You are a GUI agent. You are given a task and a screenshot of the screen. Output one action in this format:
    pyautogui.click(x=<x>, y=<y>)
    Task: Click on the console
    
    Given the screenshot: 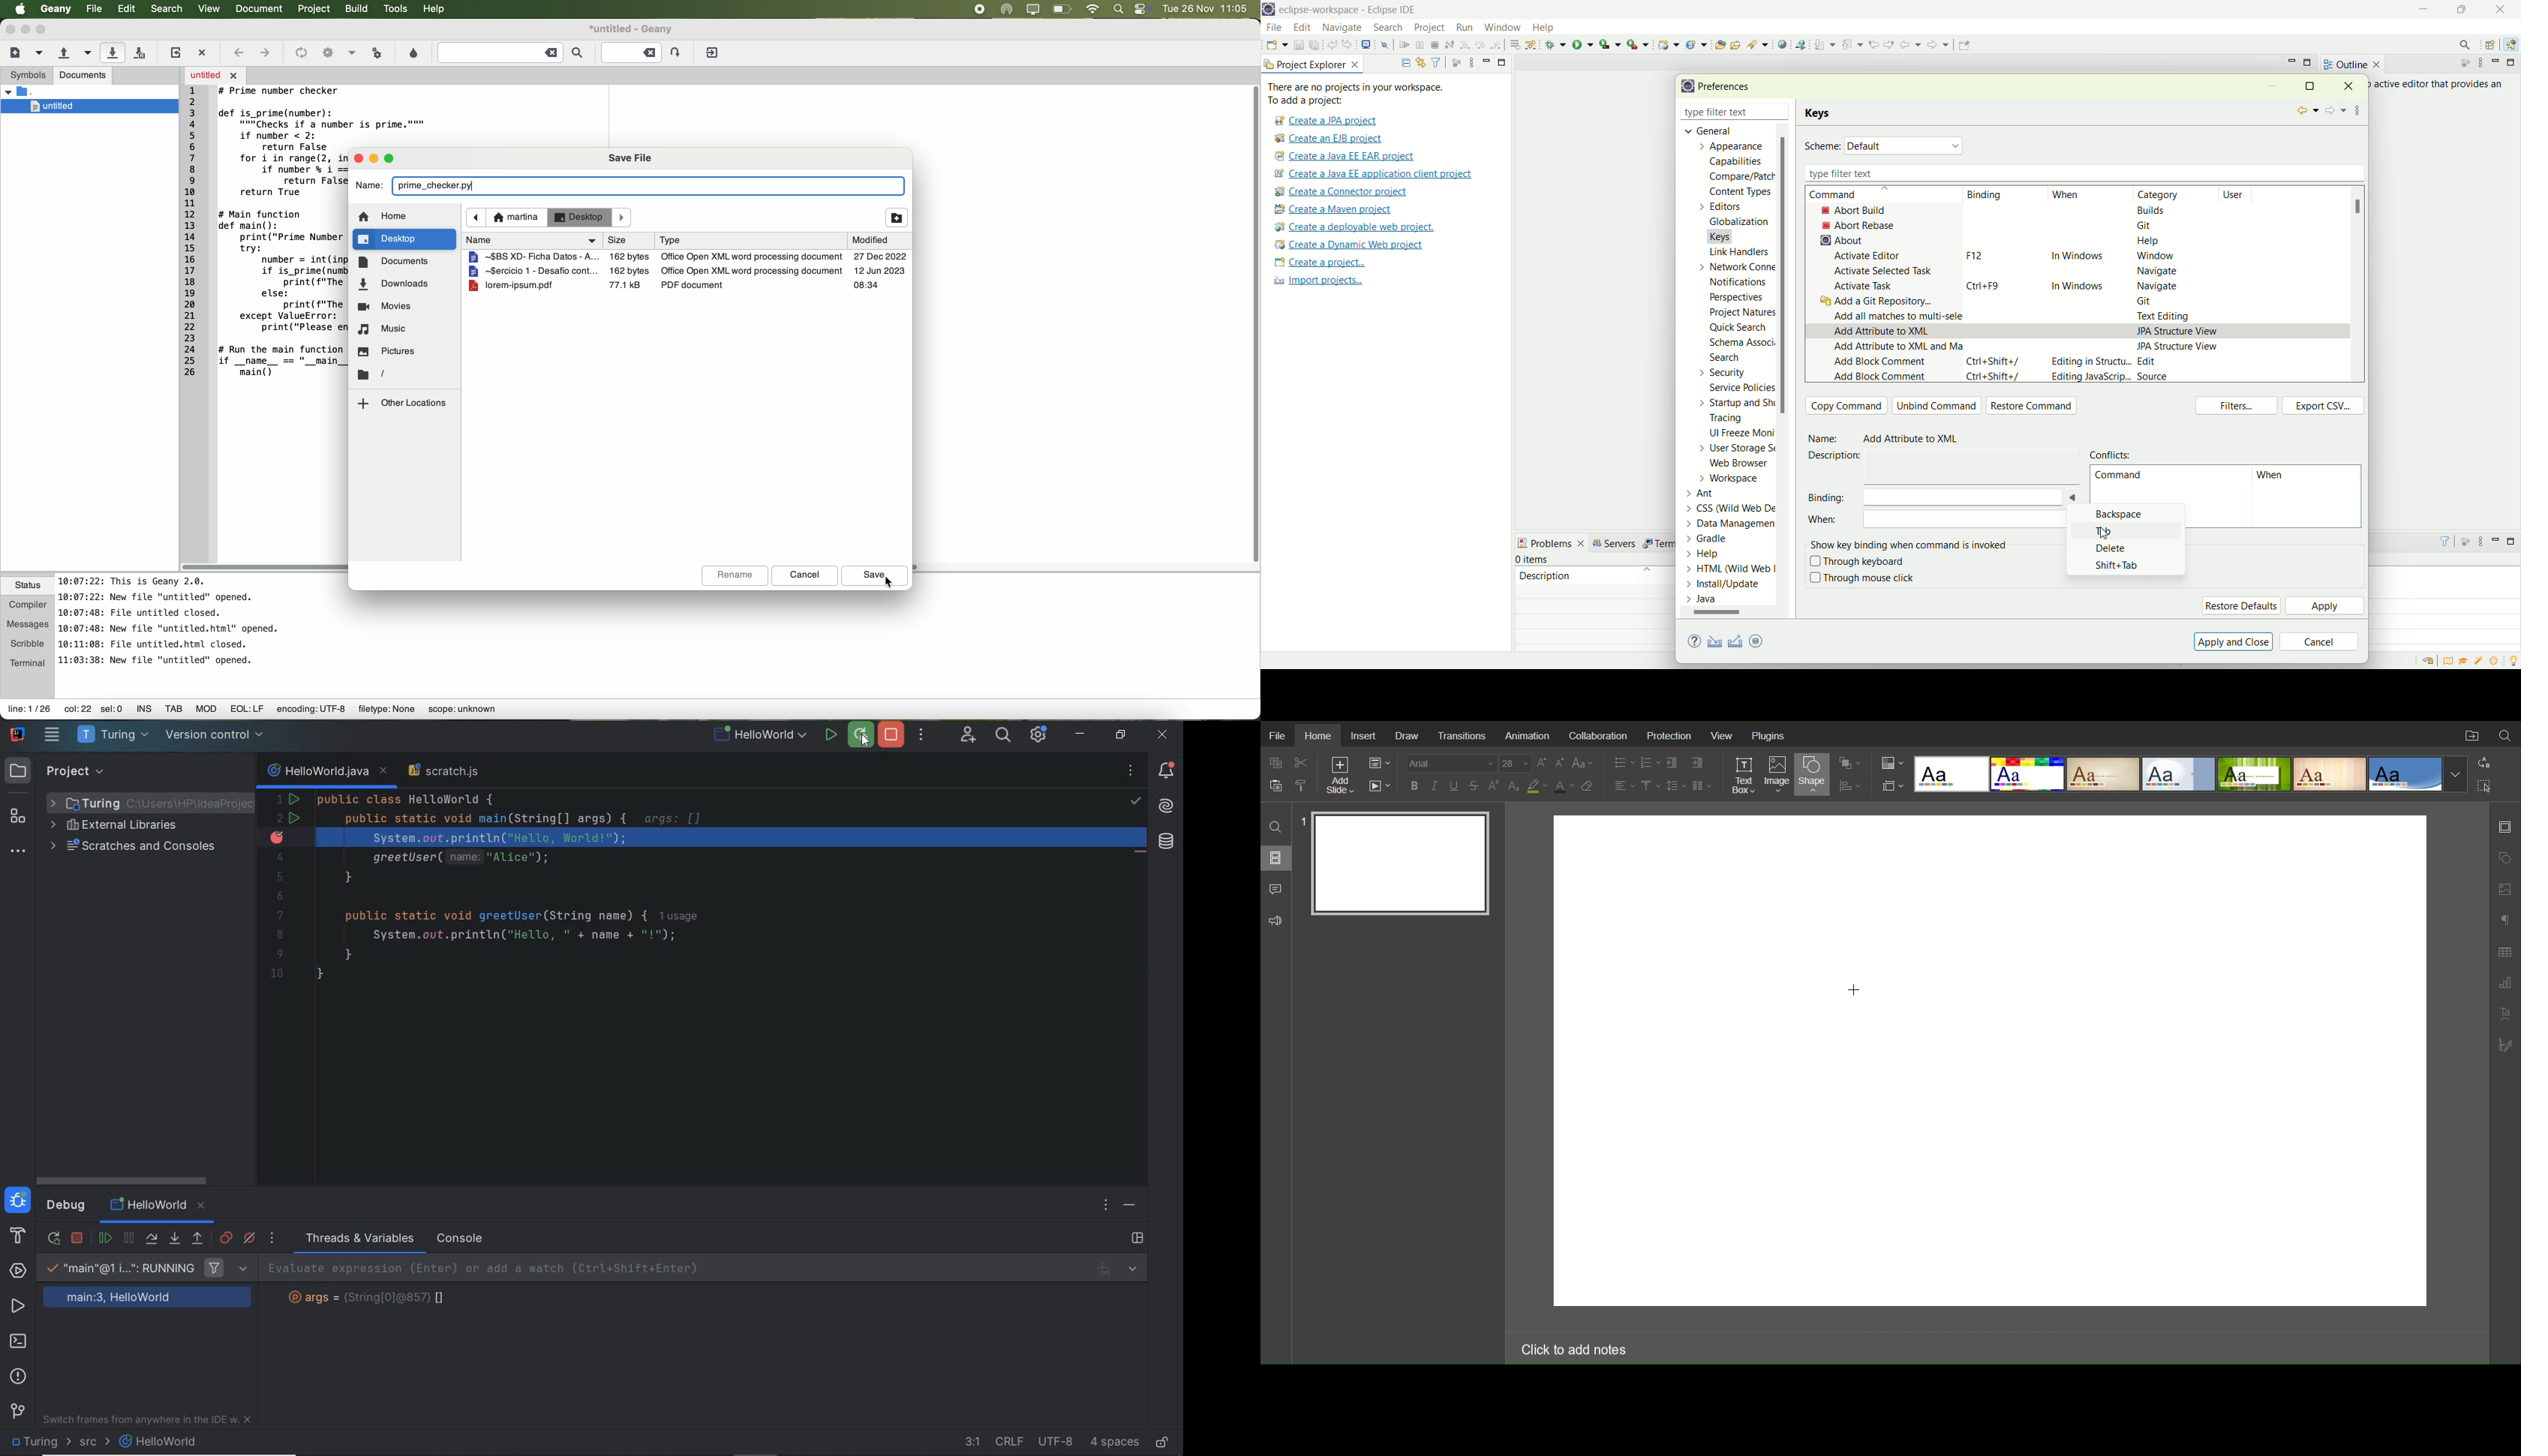 What is the action you would take?
    pyautogui.click(x=461, y=1238)
    